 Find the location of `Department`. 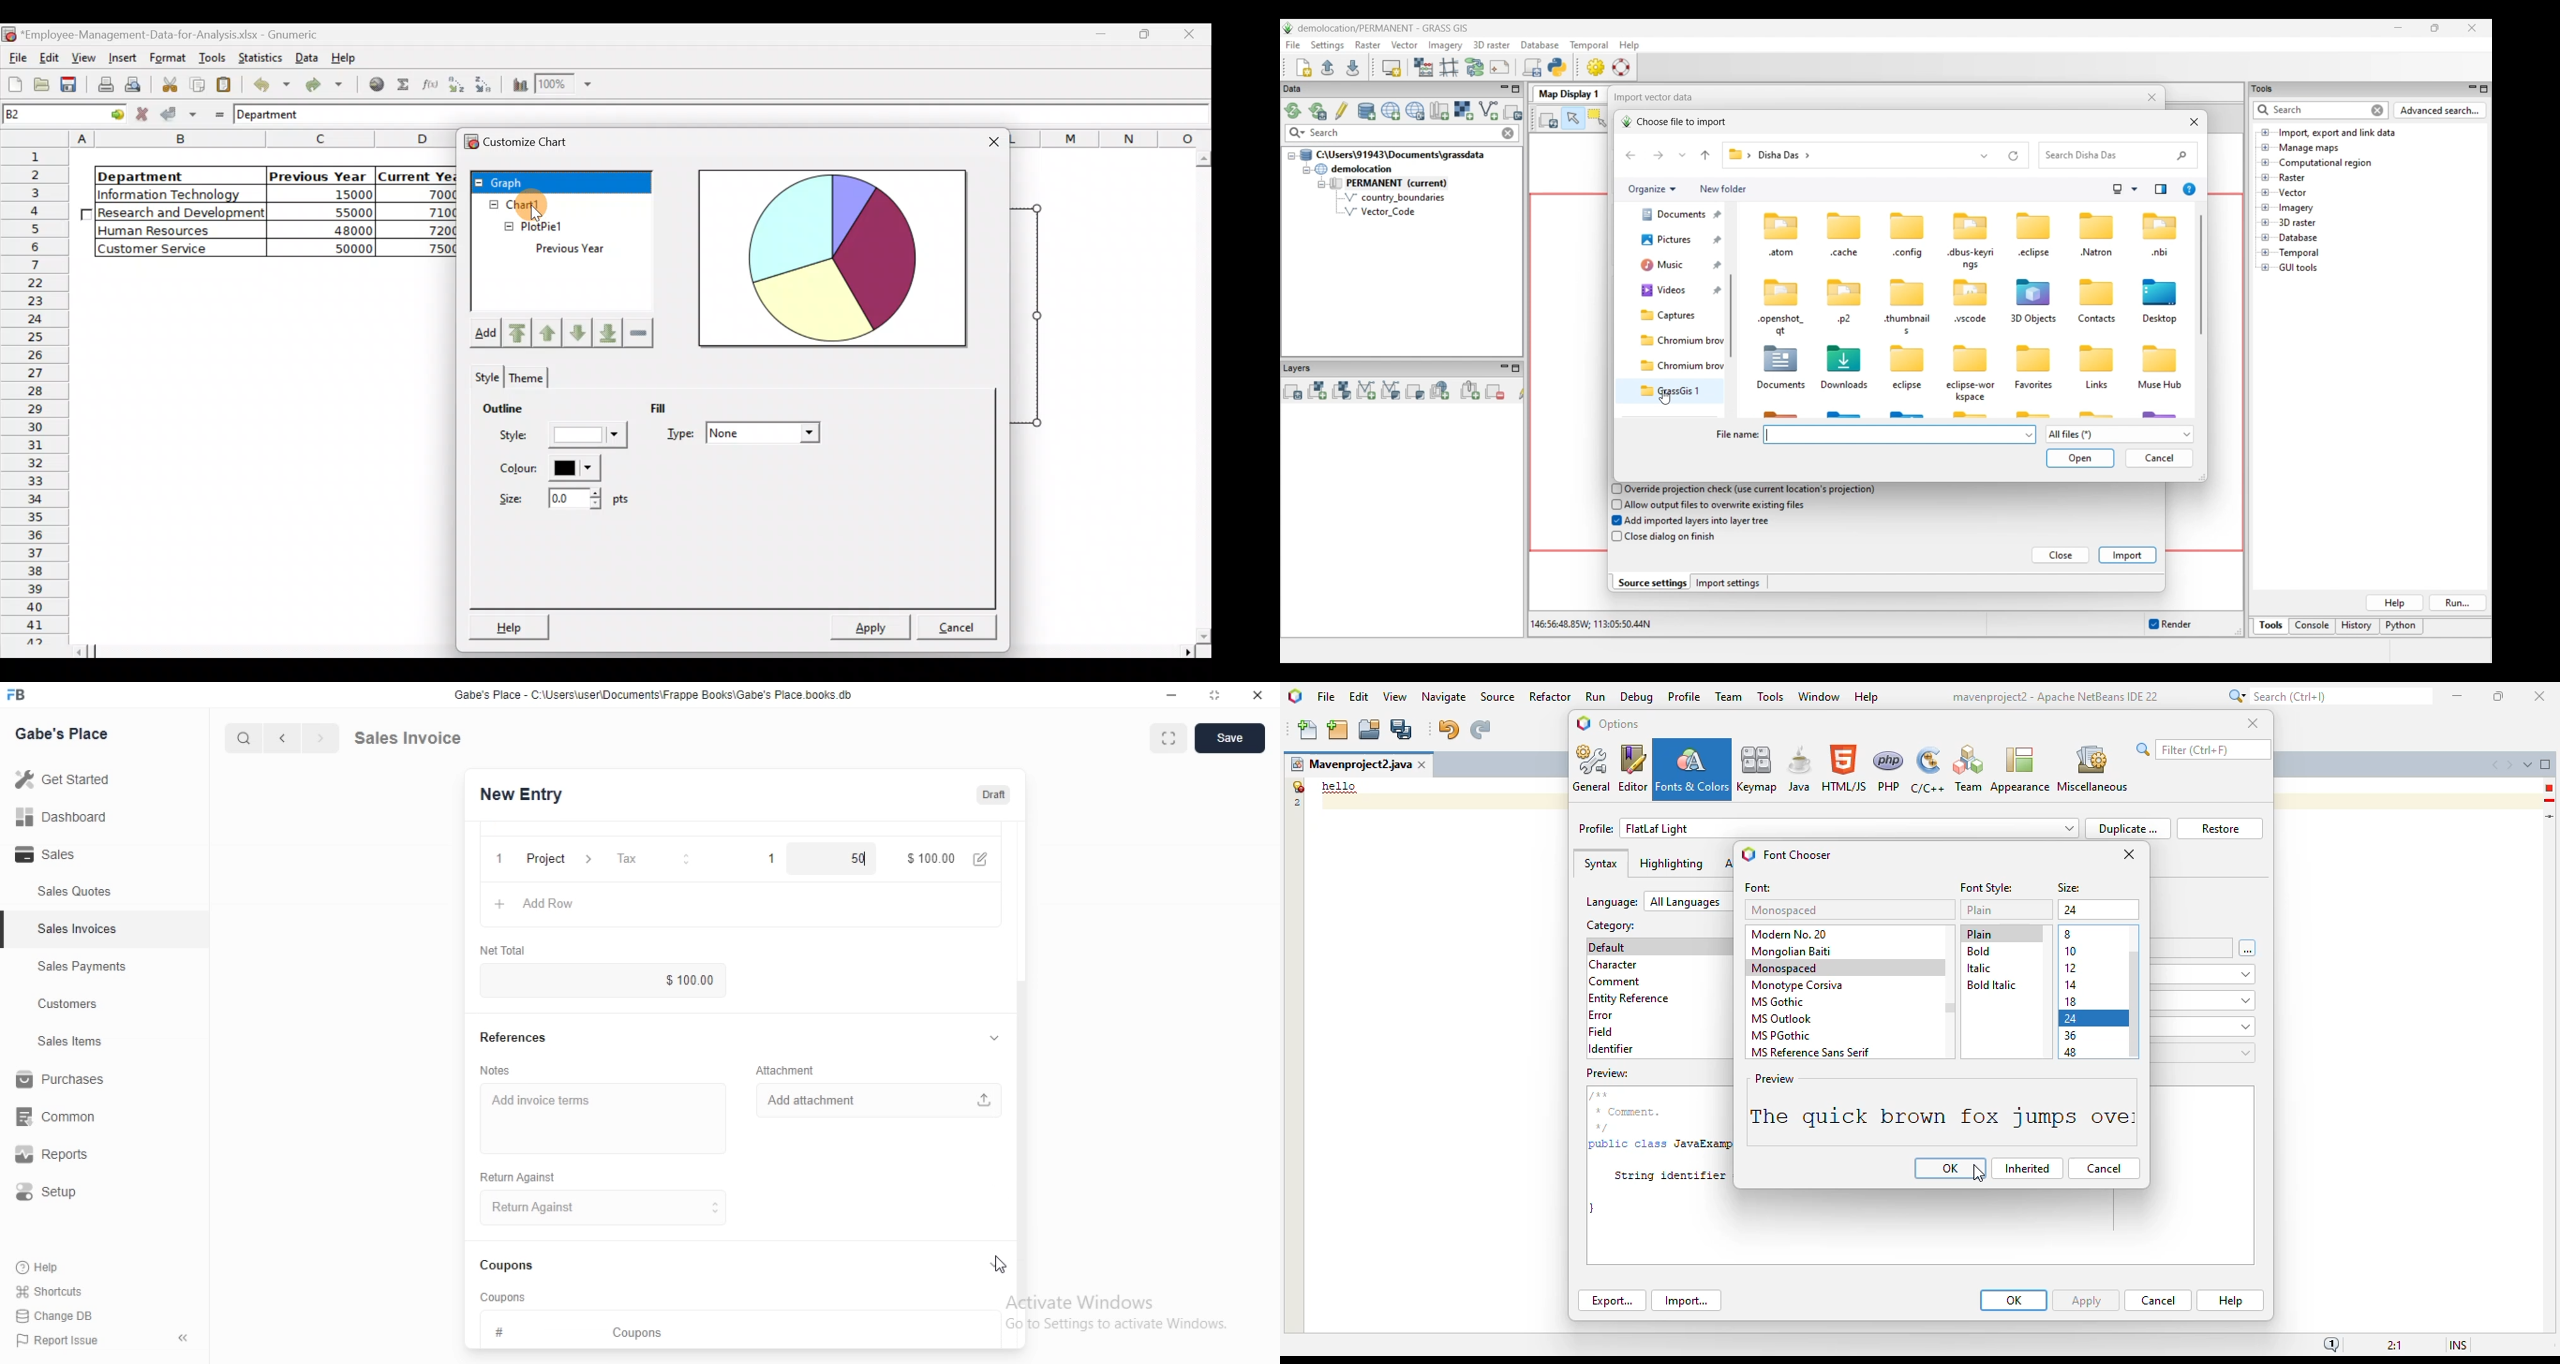

Department is located at coordinates (278, 116).